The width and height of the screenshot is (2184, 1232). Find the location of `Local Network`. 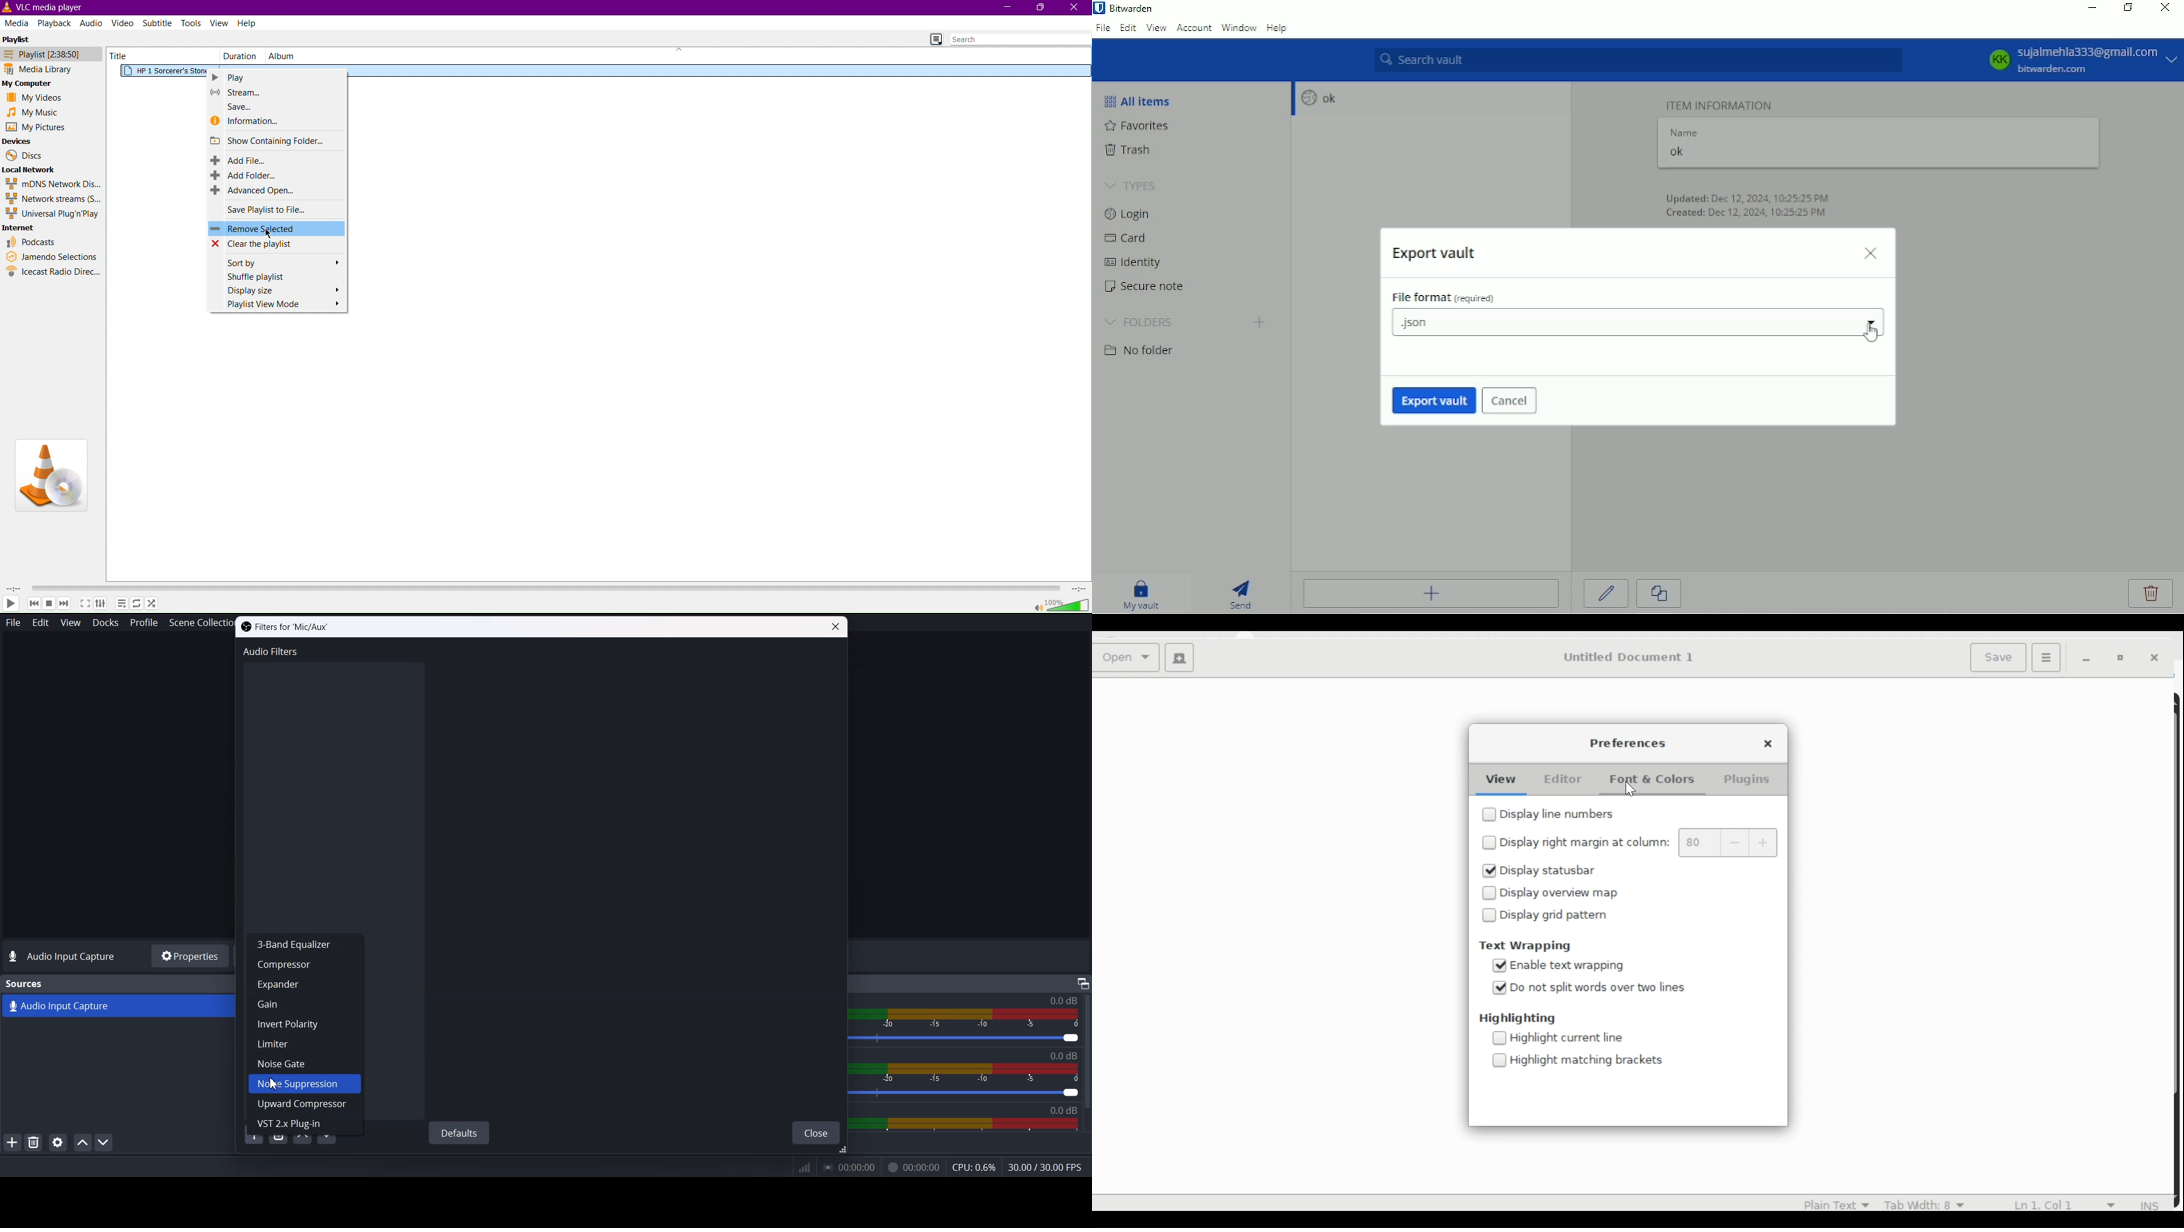

Local Network is located at coordinates (31, 169).